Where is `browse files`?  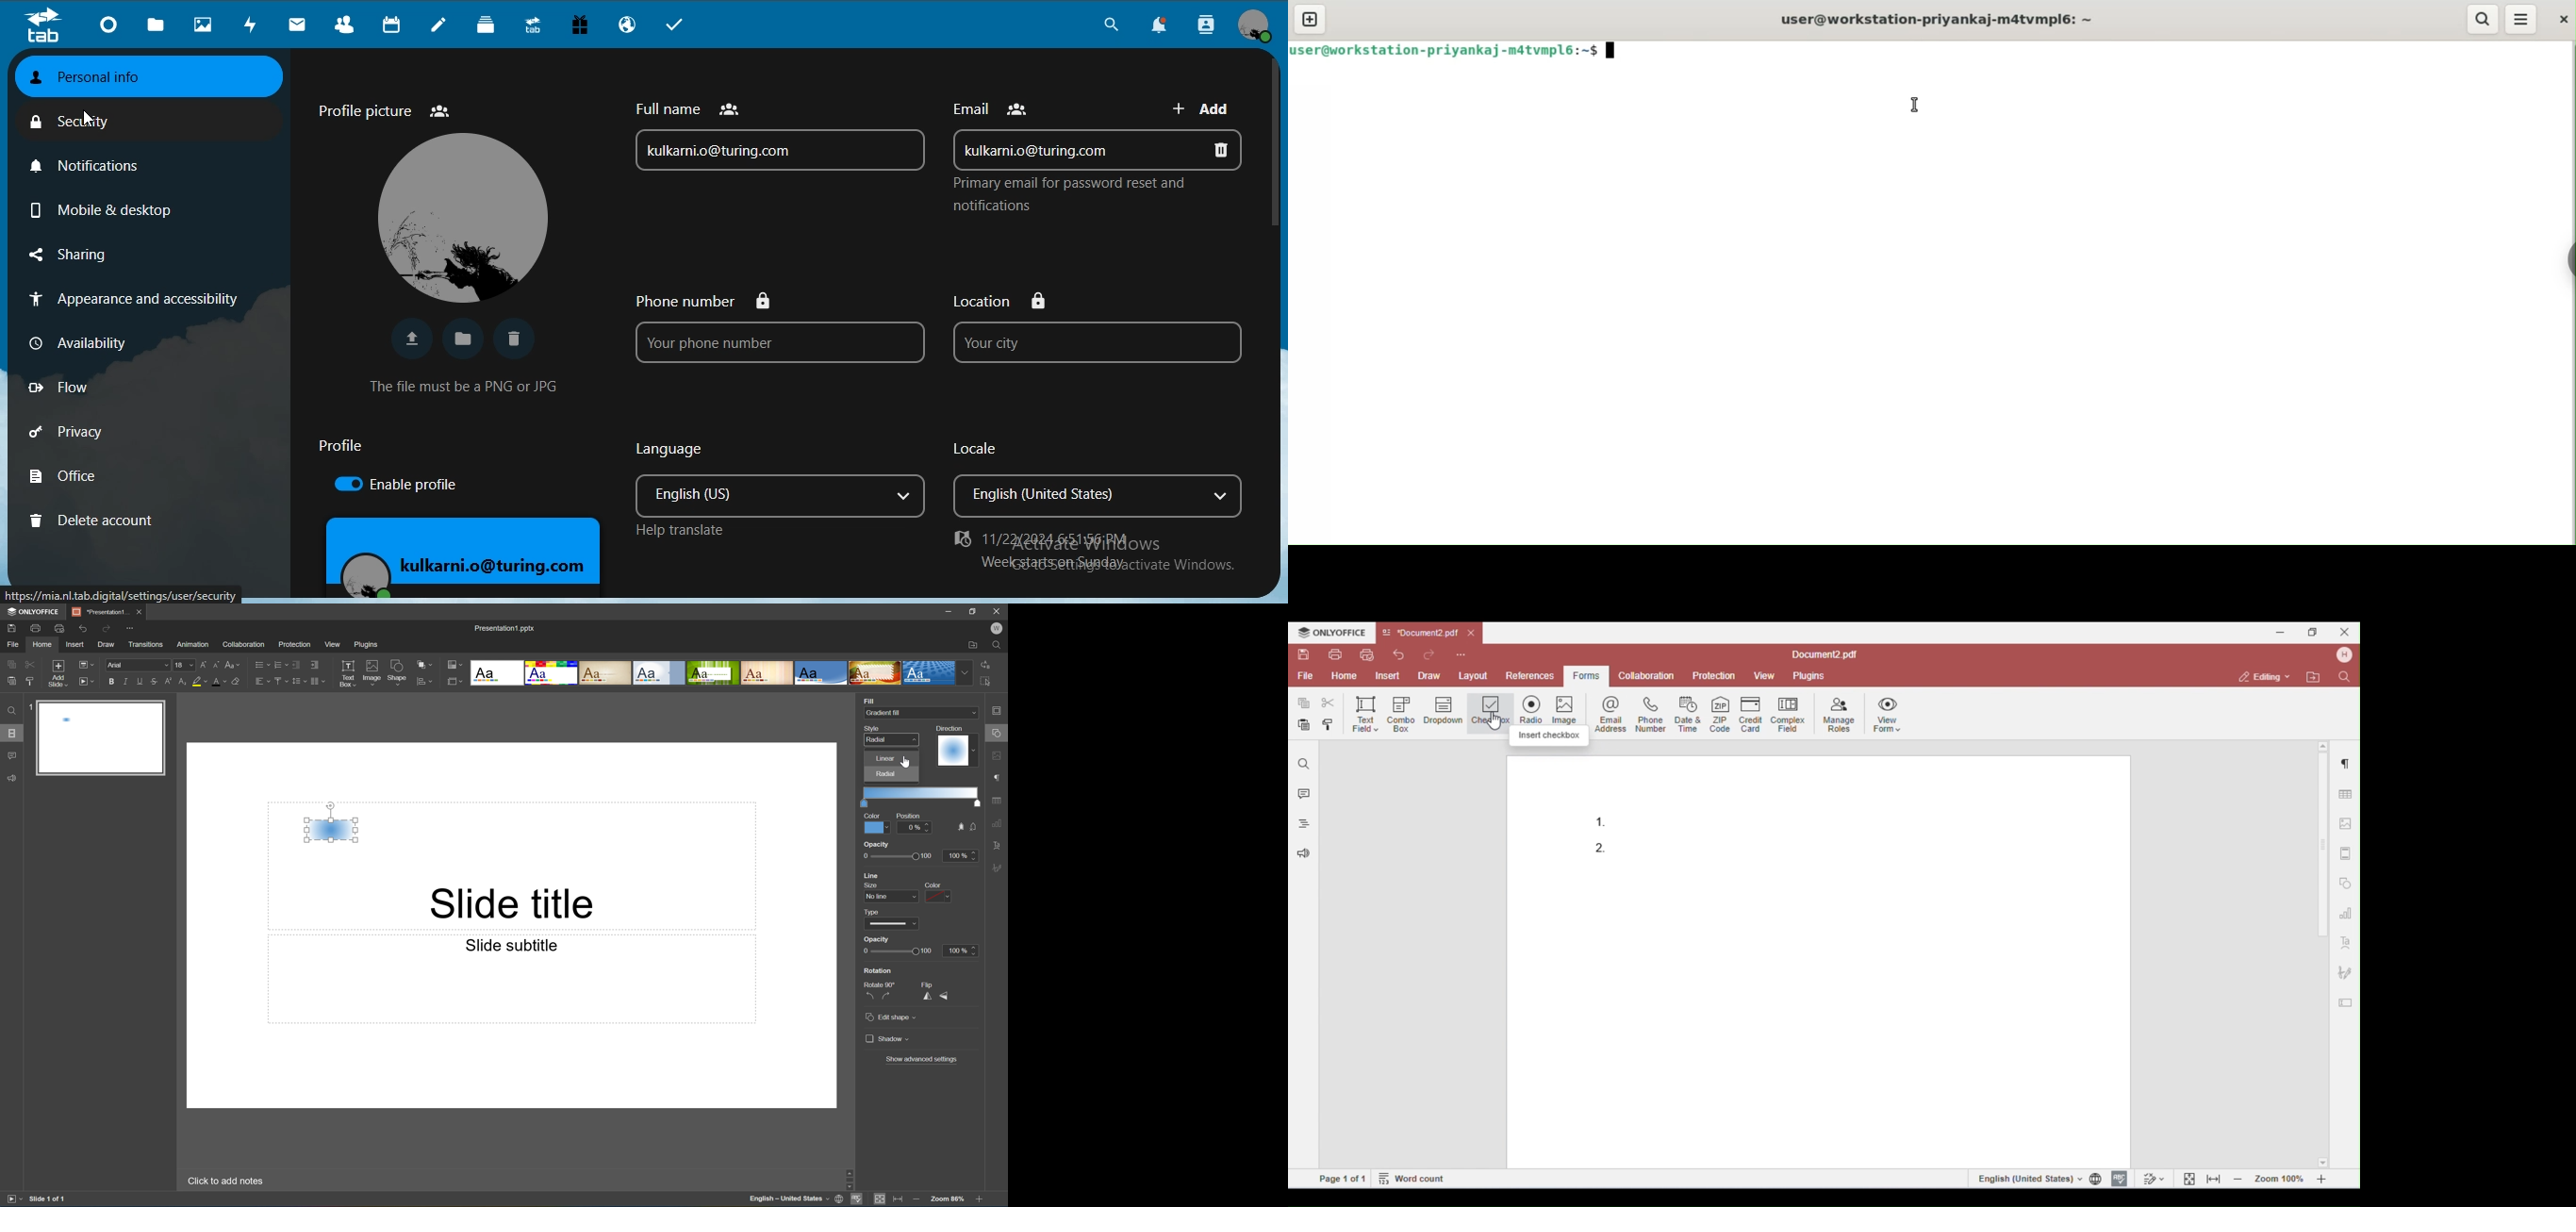
browse files is located at coordinates (463, 340).